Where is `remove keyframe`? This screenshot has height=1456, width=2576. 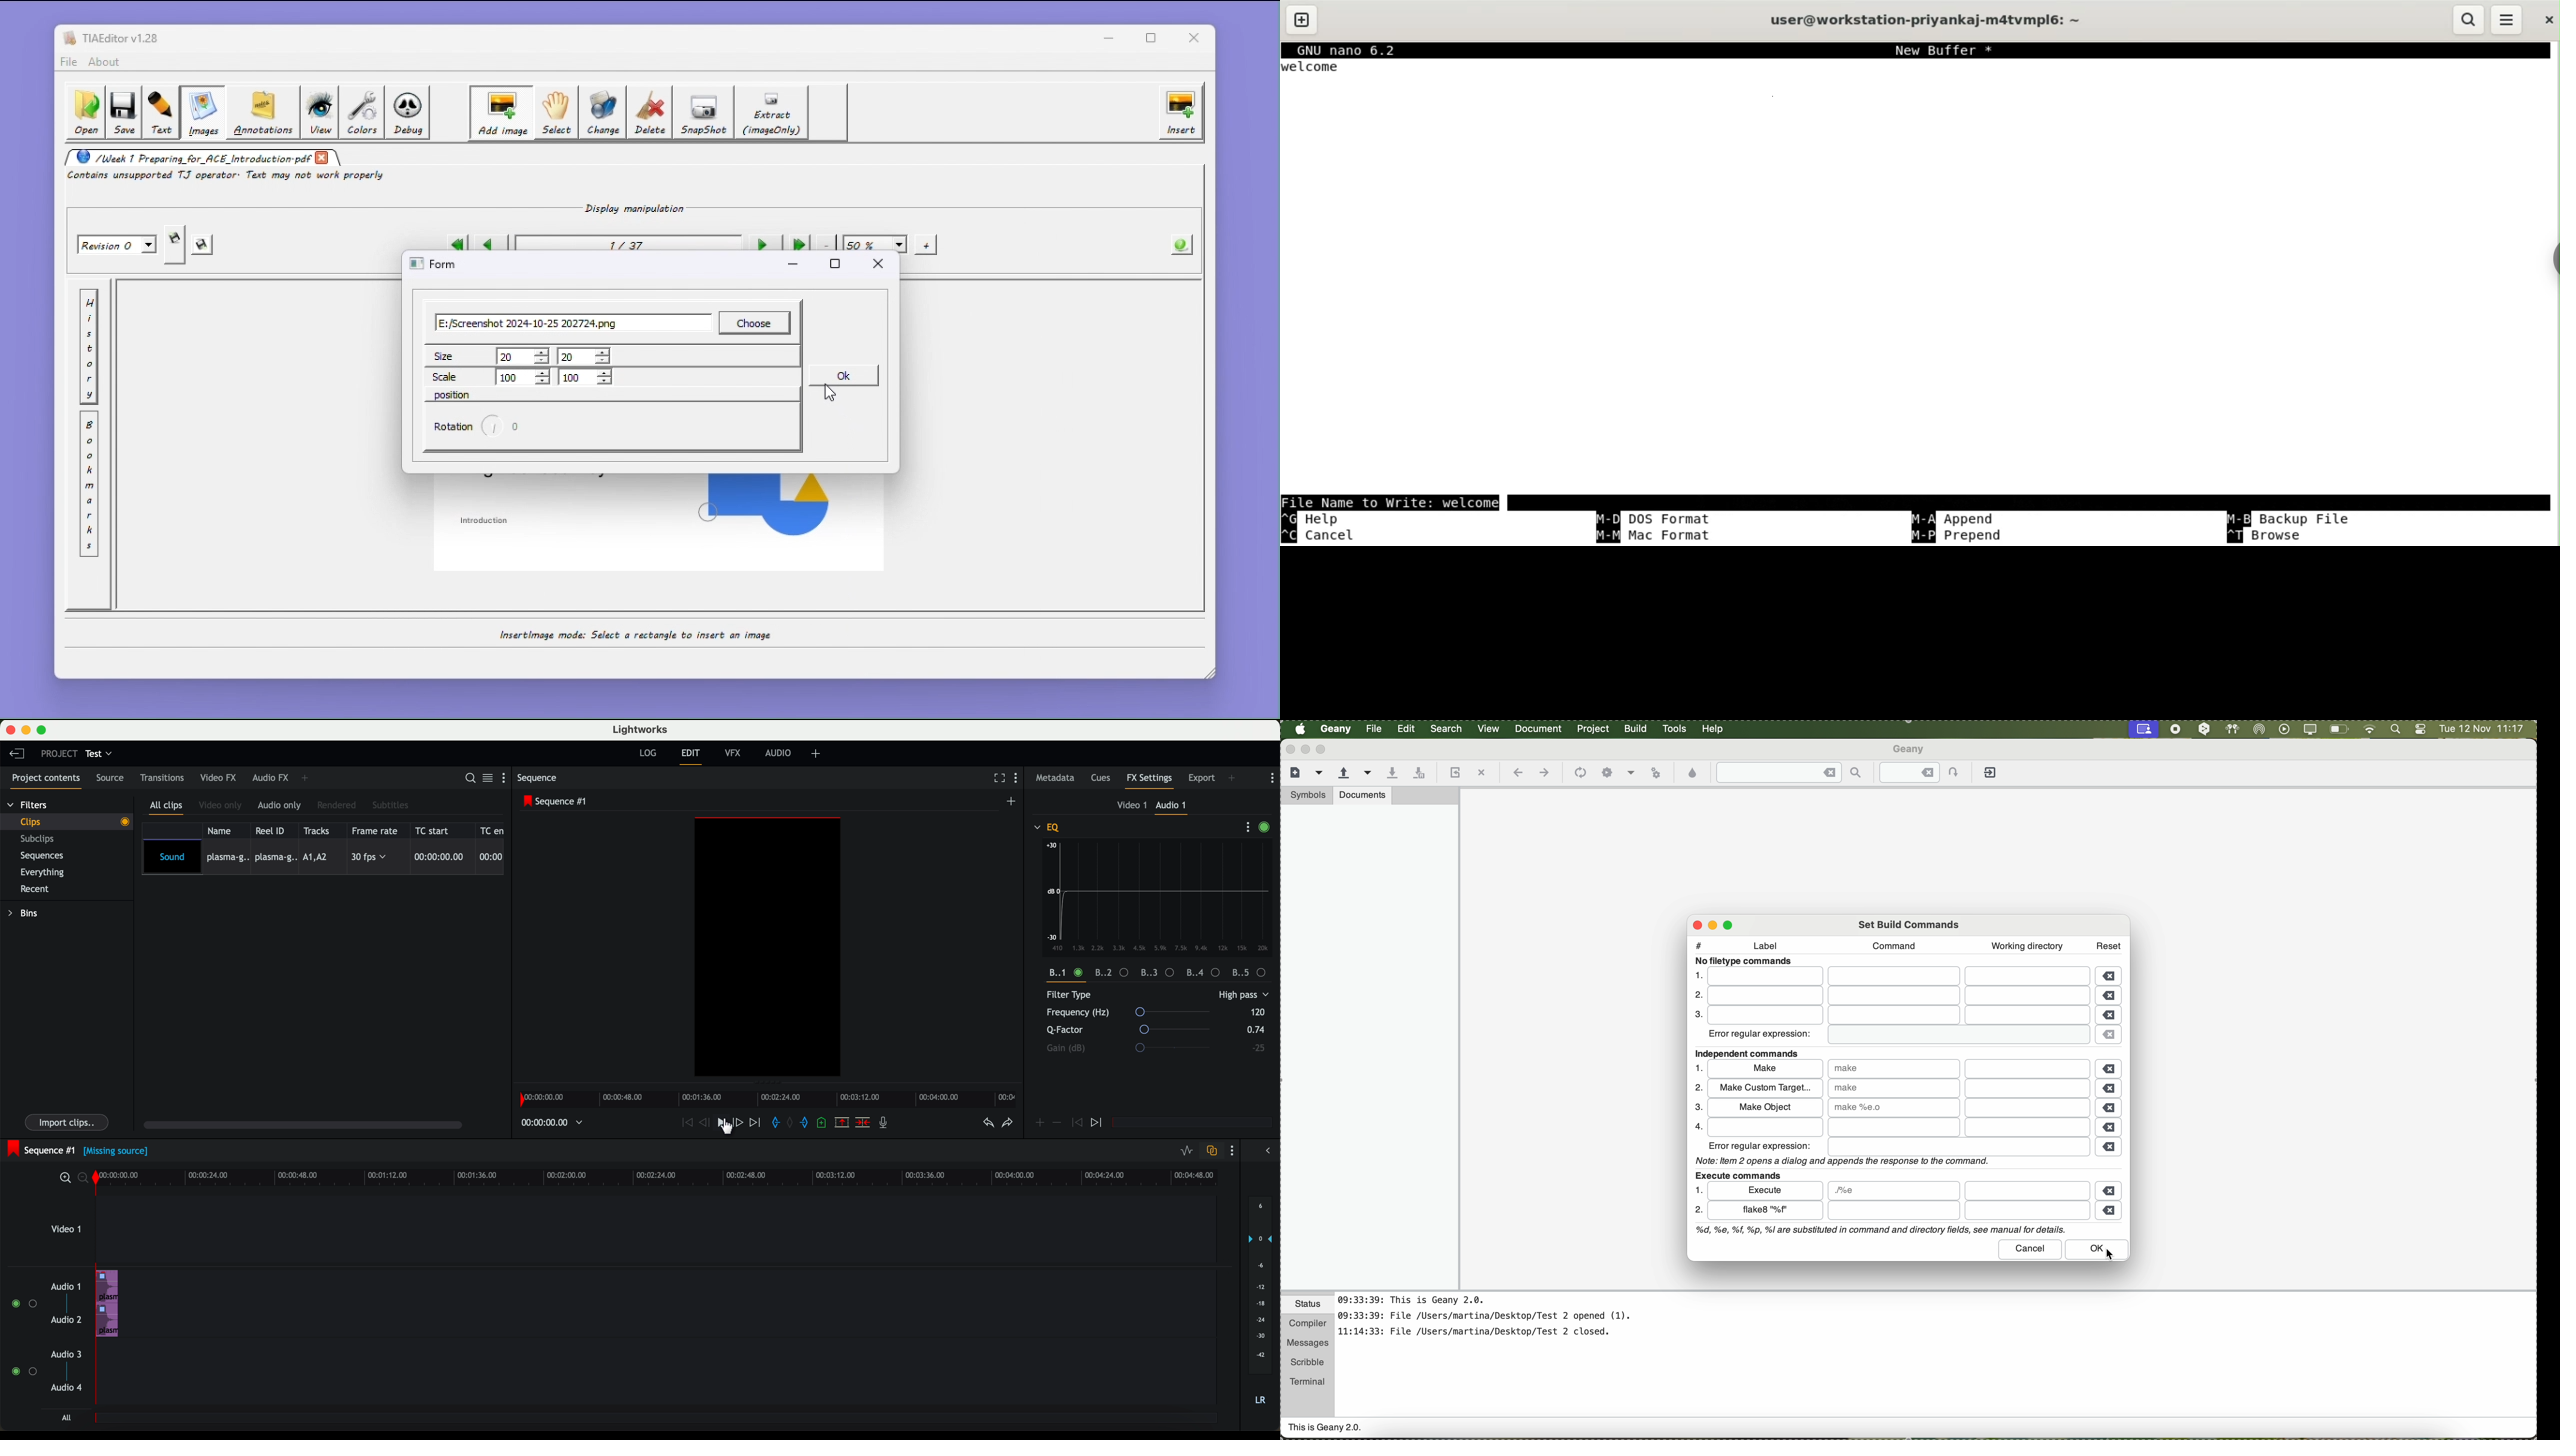 remove keyframe is located at coordinates (1058, 1123).